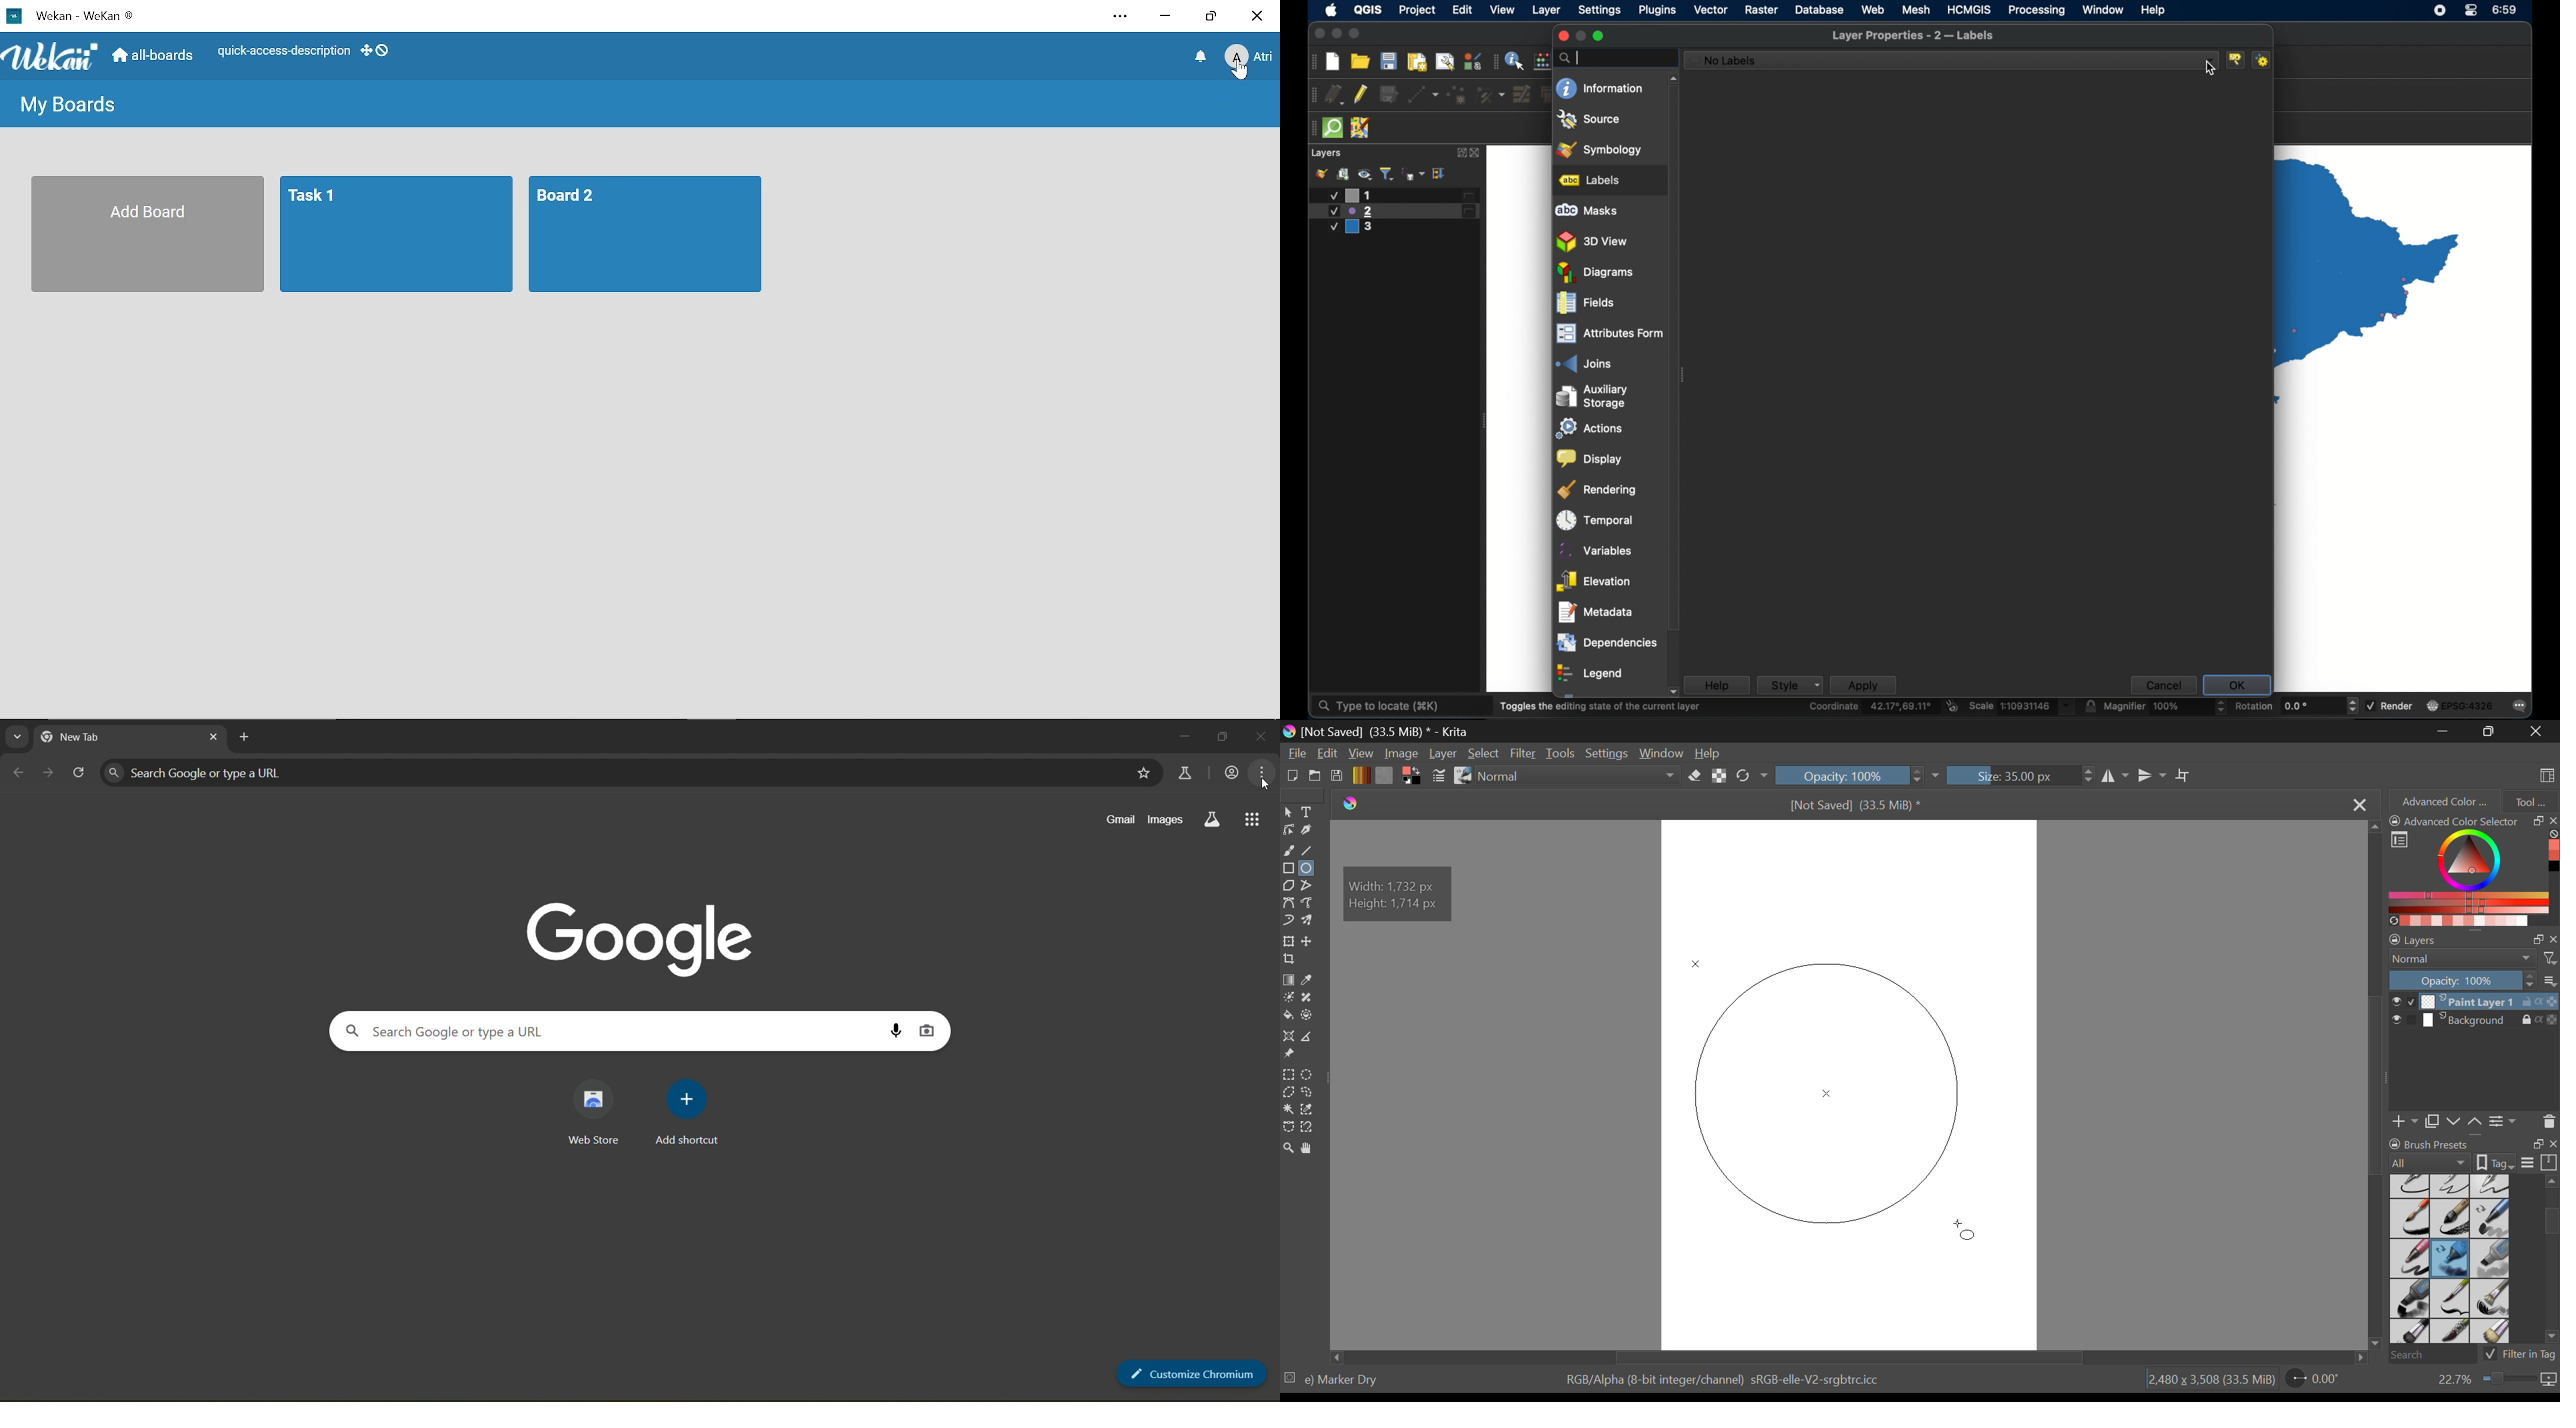 The image size is (2576, 1428). Describe the element at coordinates (1226, 735) in the screenshot. I see `restore down` at that location.